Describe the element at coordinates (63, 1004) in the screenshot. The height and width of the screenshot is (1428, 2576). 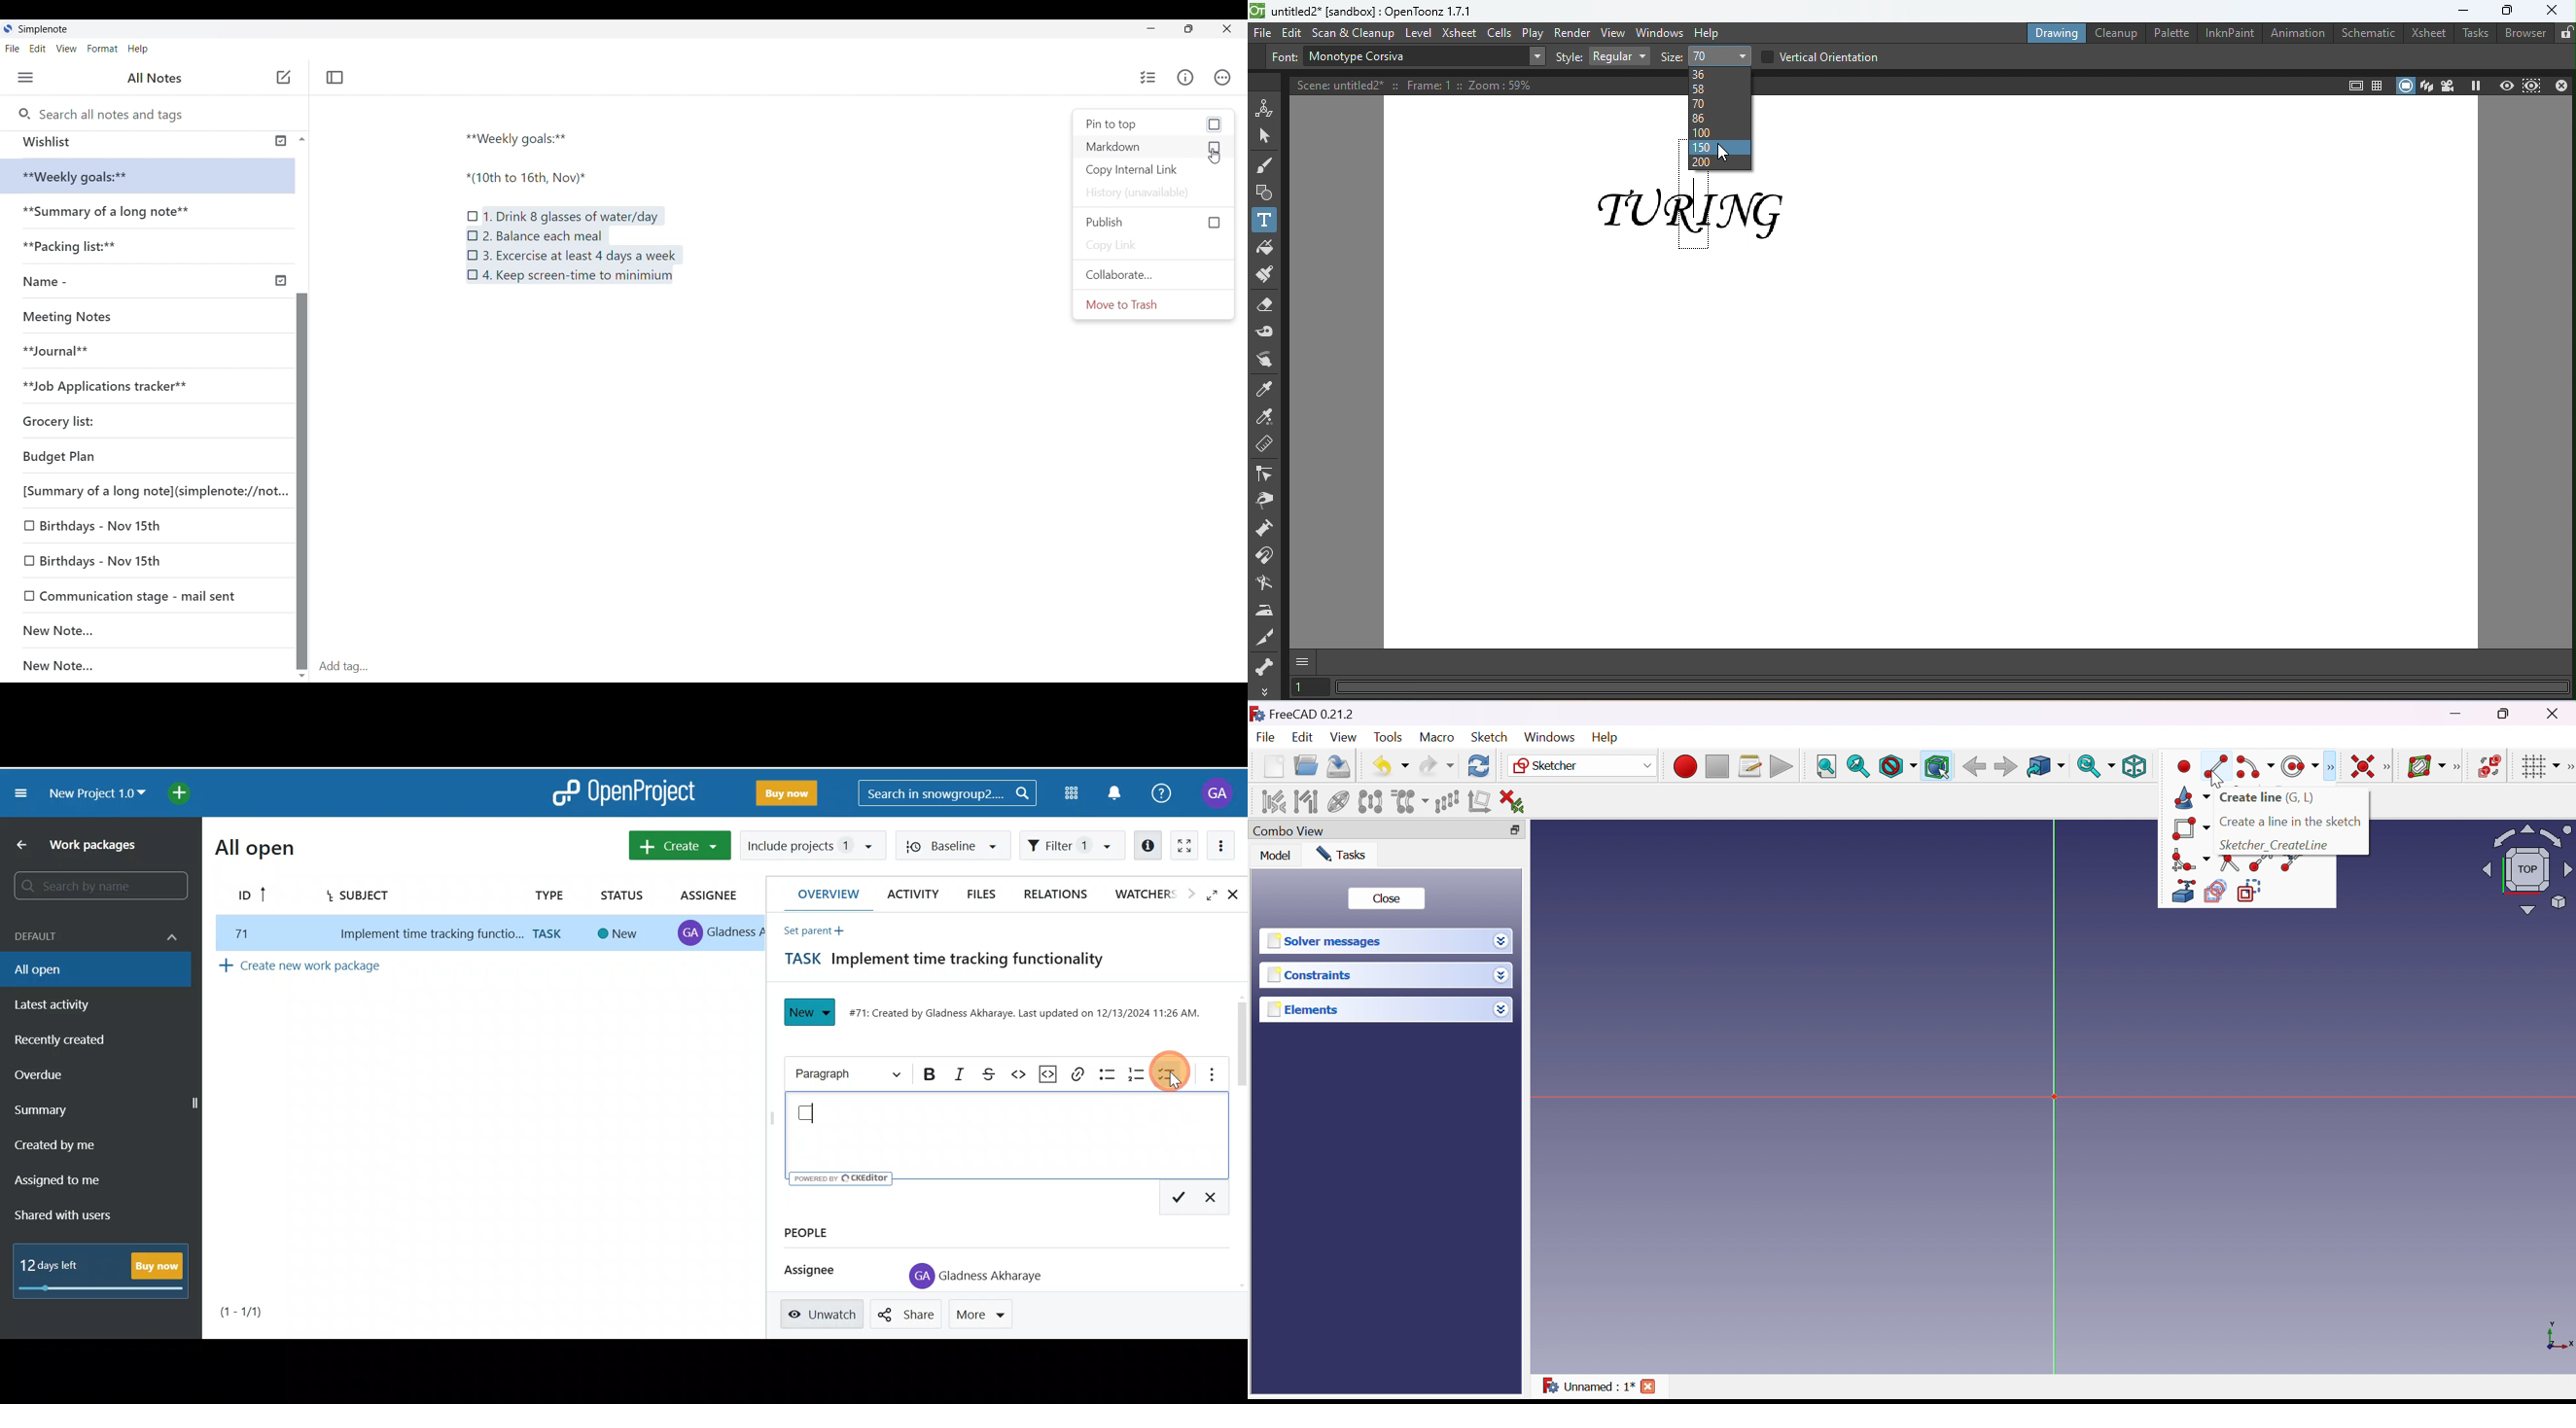
I see `Latest activity` at that location.